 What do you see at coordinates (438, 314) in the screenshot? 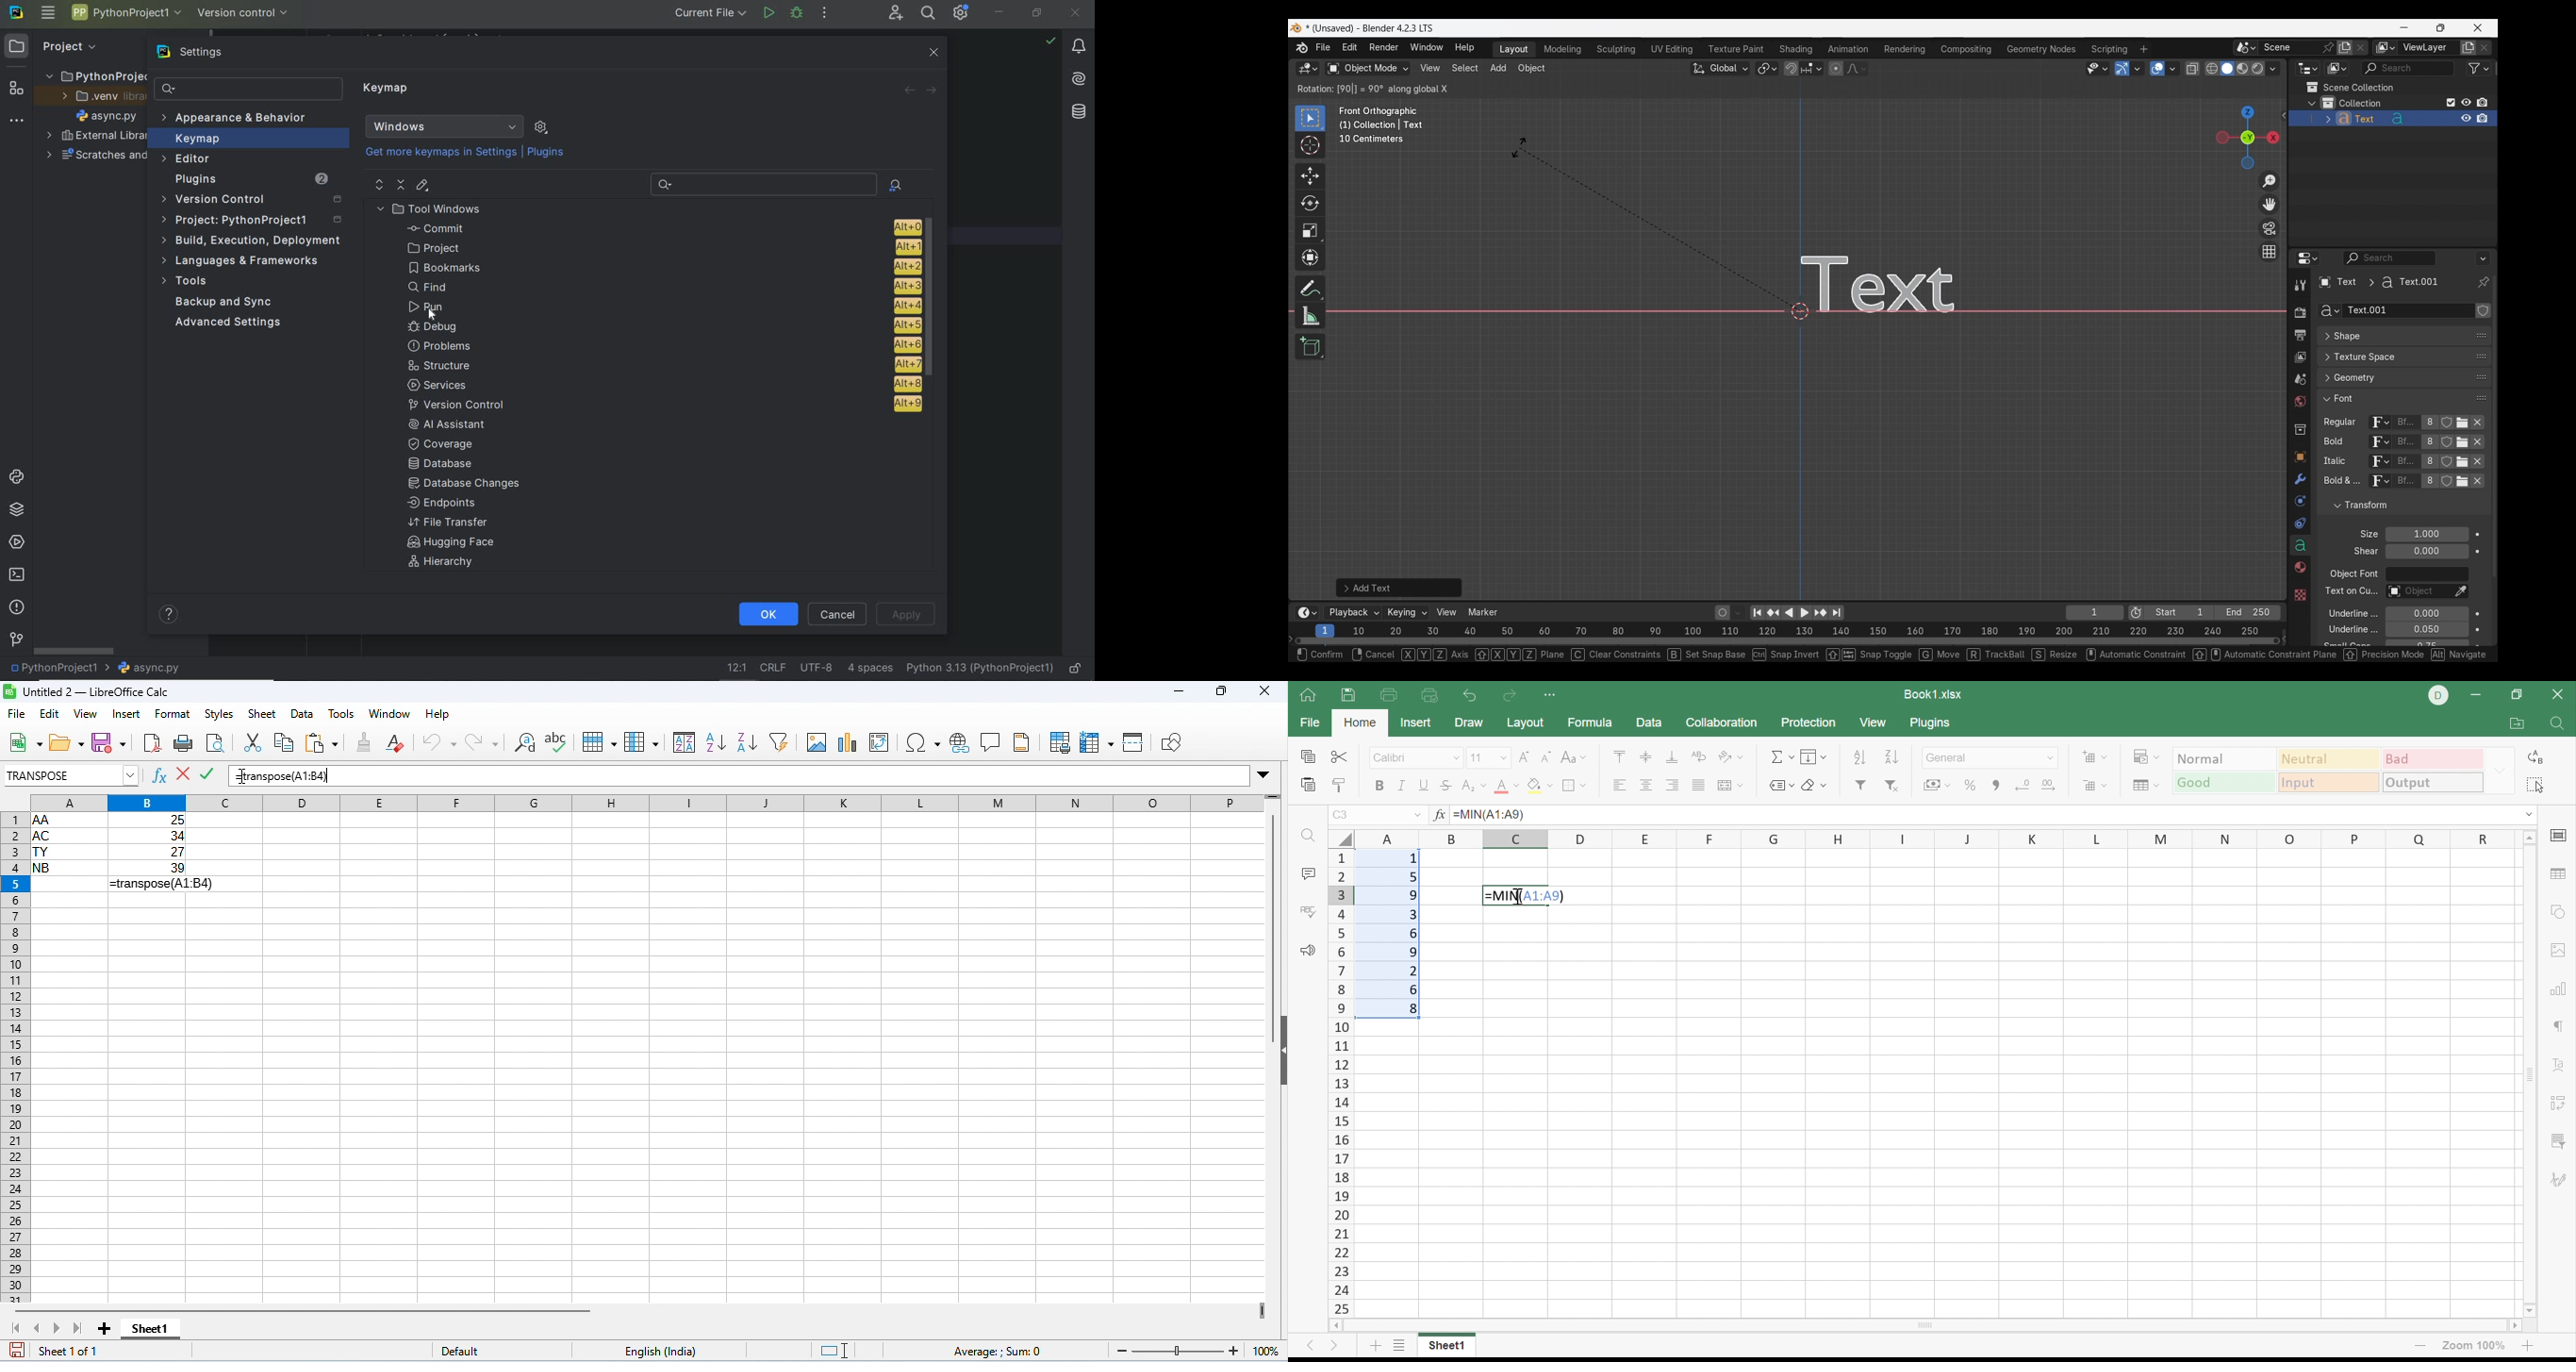
I see `Cursor Position` at bounding box center [438, 314].